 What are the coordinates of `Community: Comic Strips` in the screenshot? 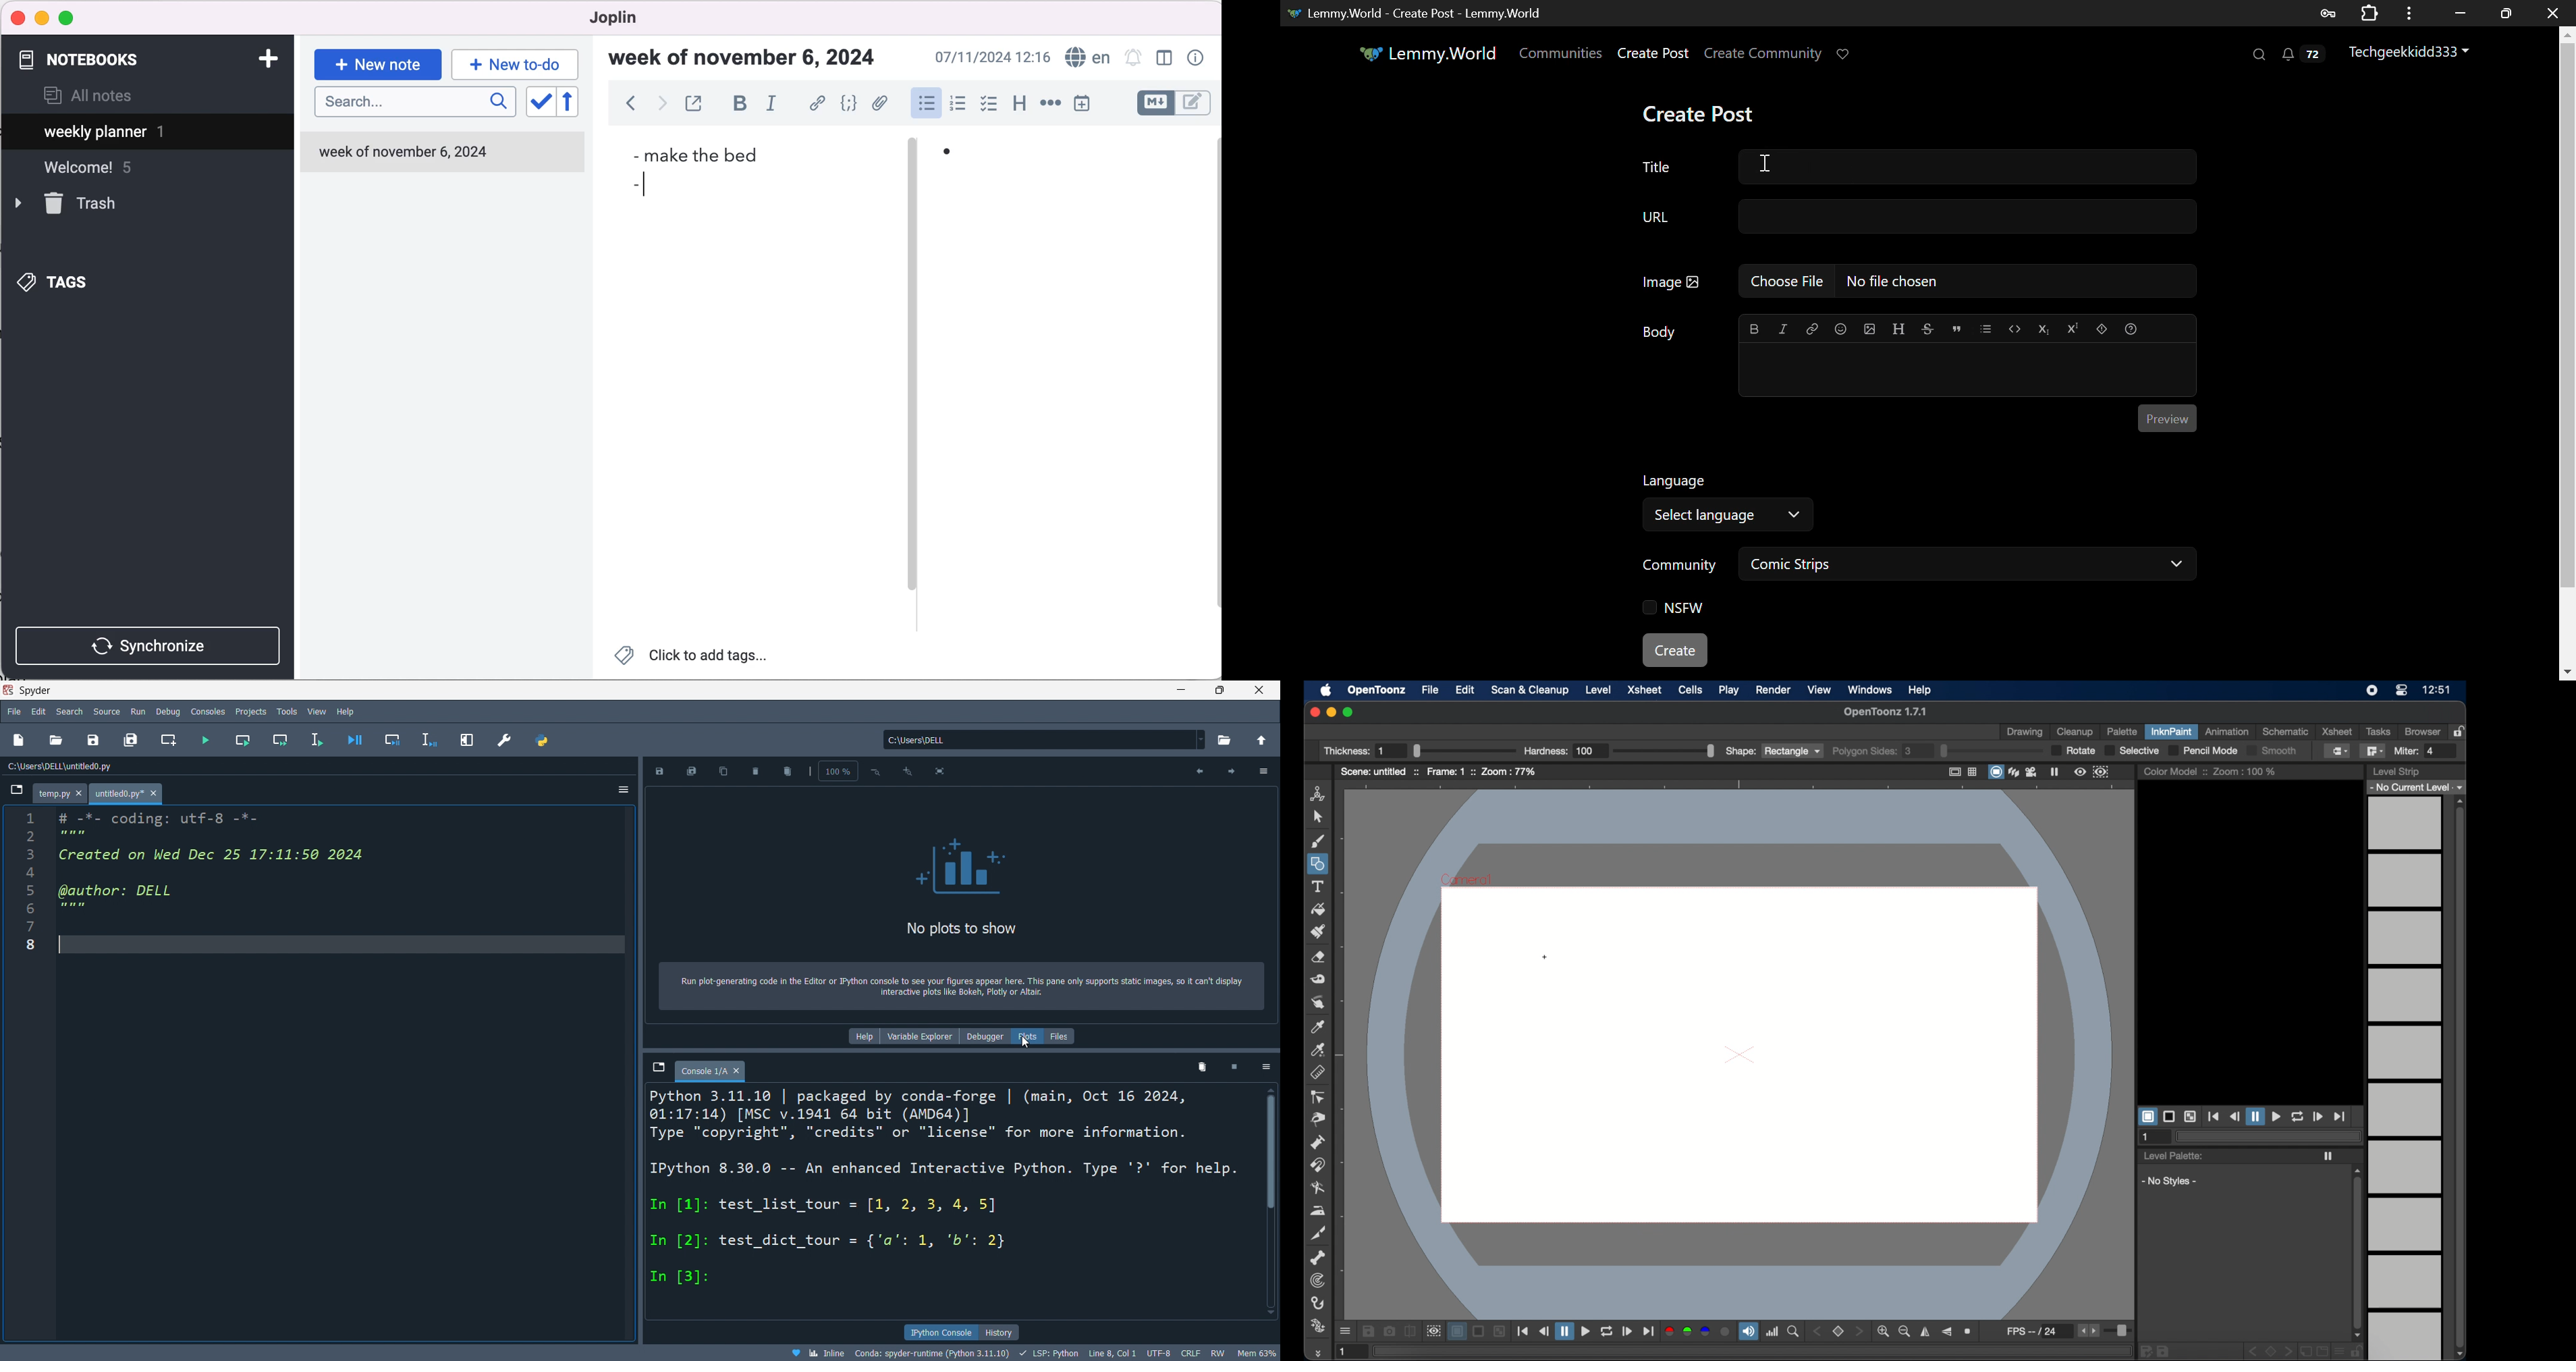 It's located at (1913, 566).